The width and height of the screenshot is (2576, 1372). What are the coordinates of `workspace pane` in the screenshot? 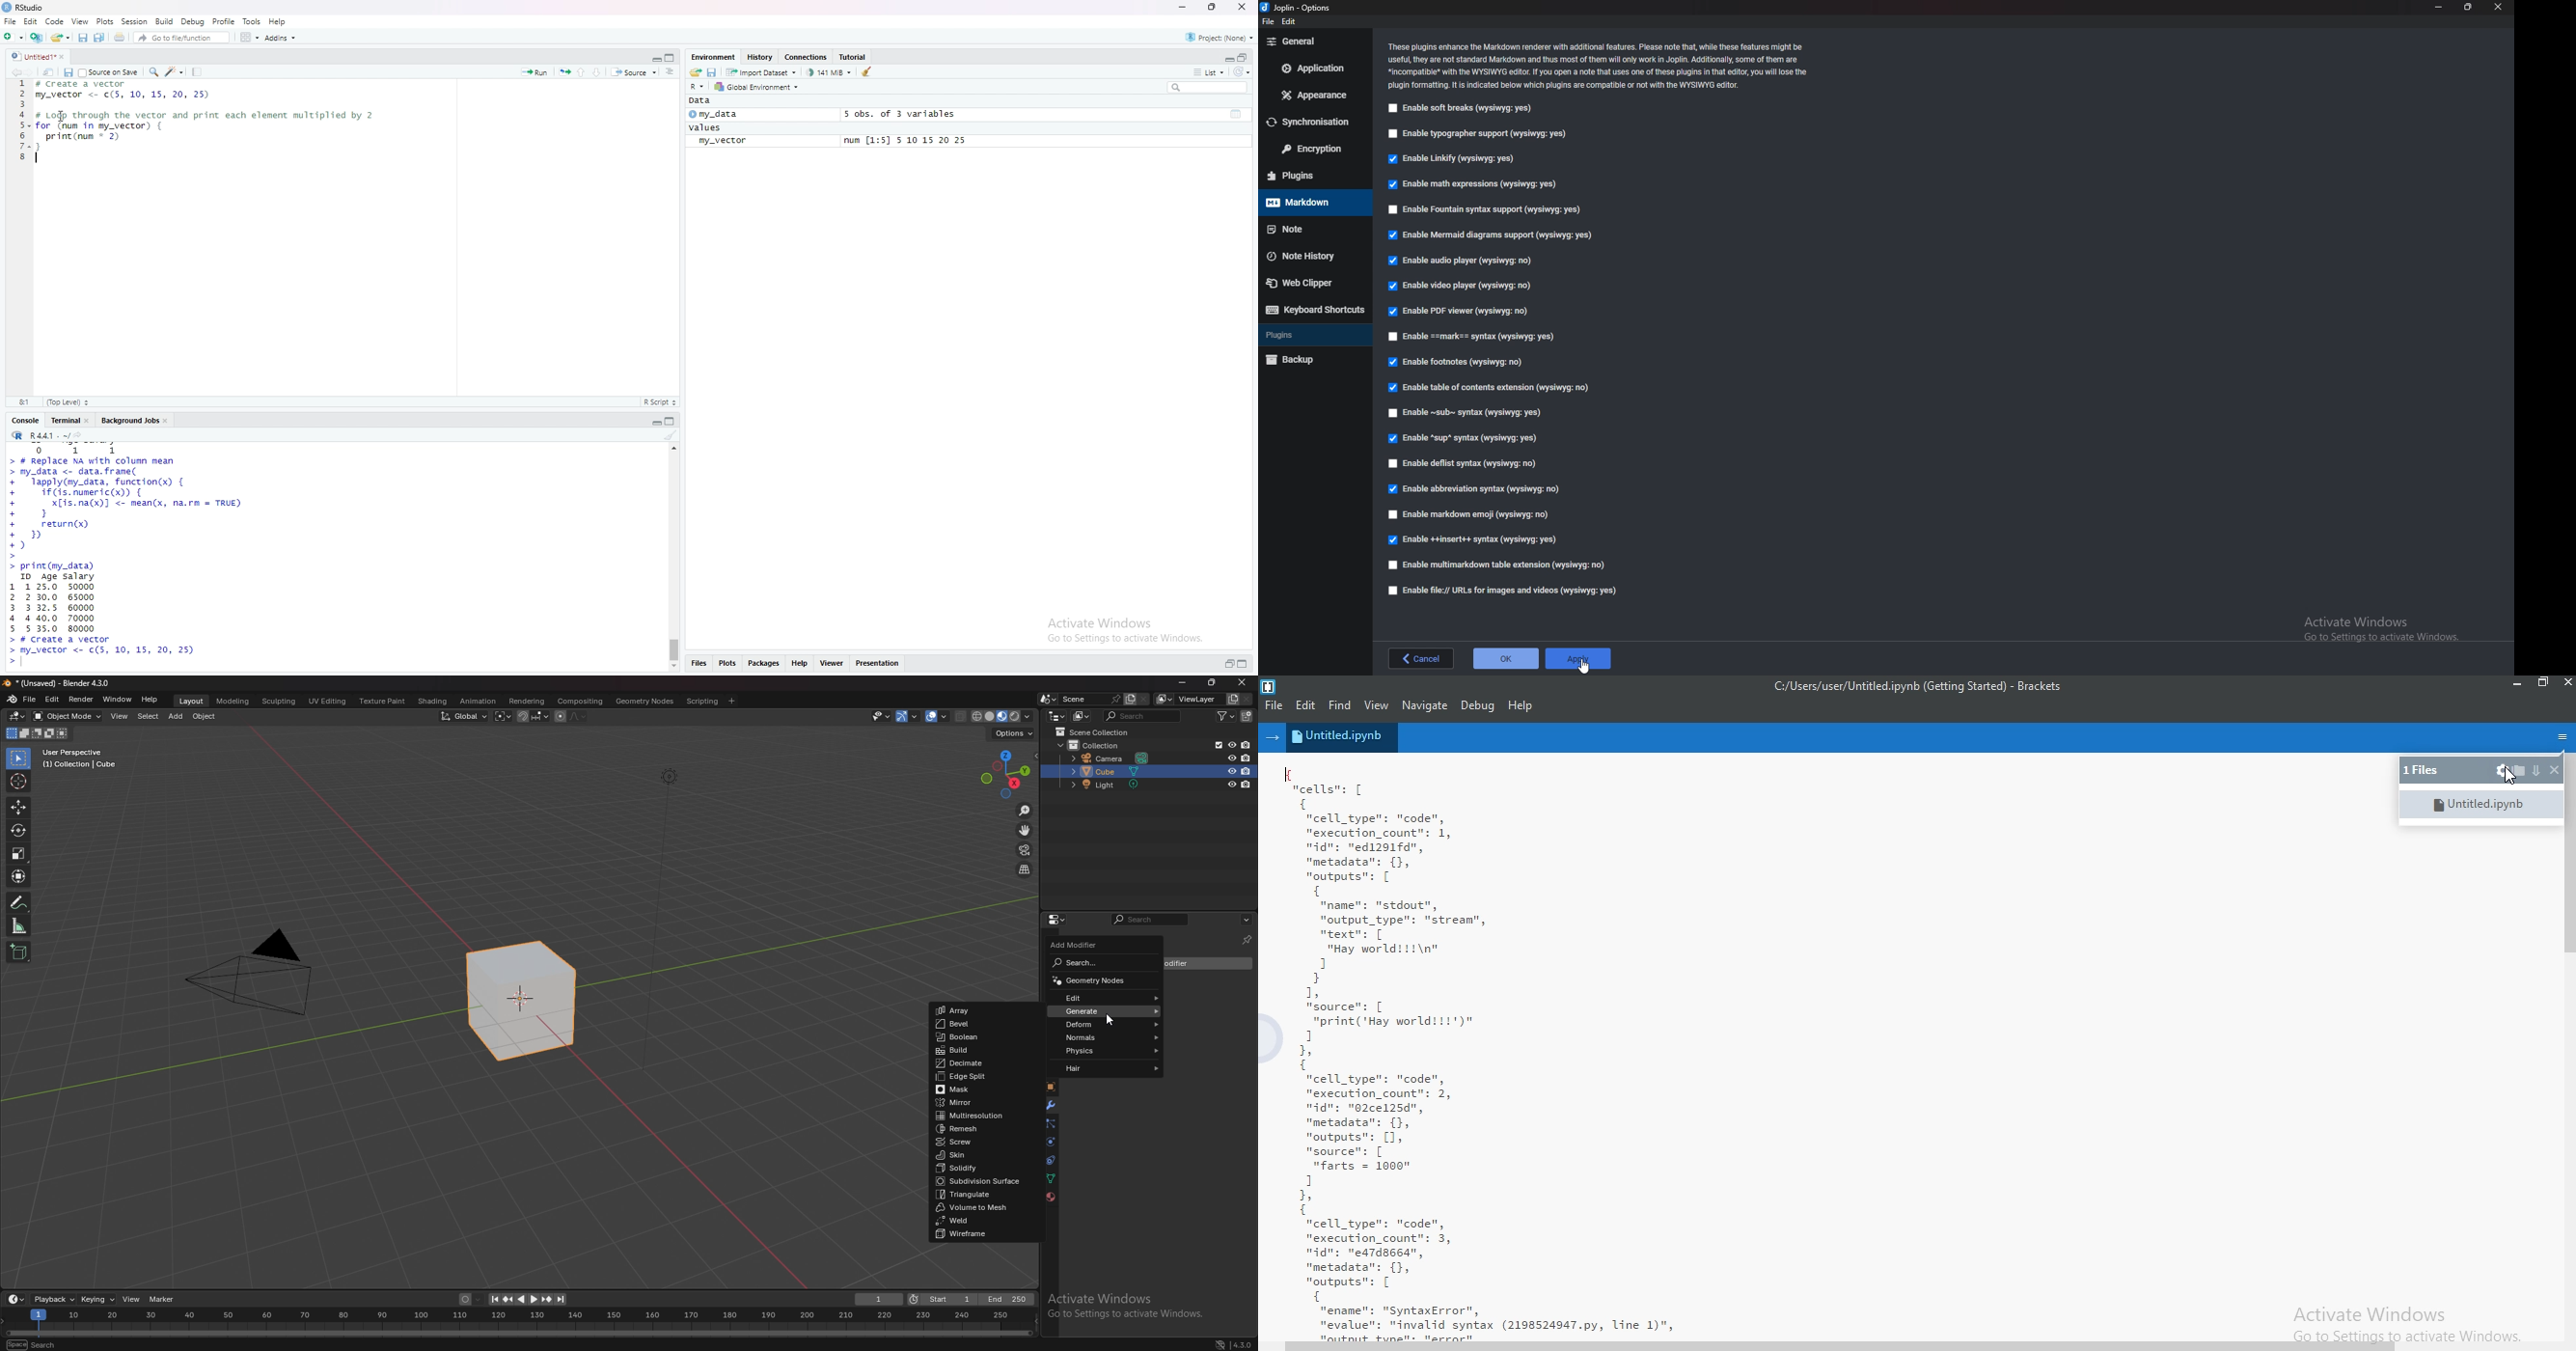 It's located at (247, 37).